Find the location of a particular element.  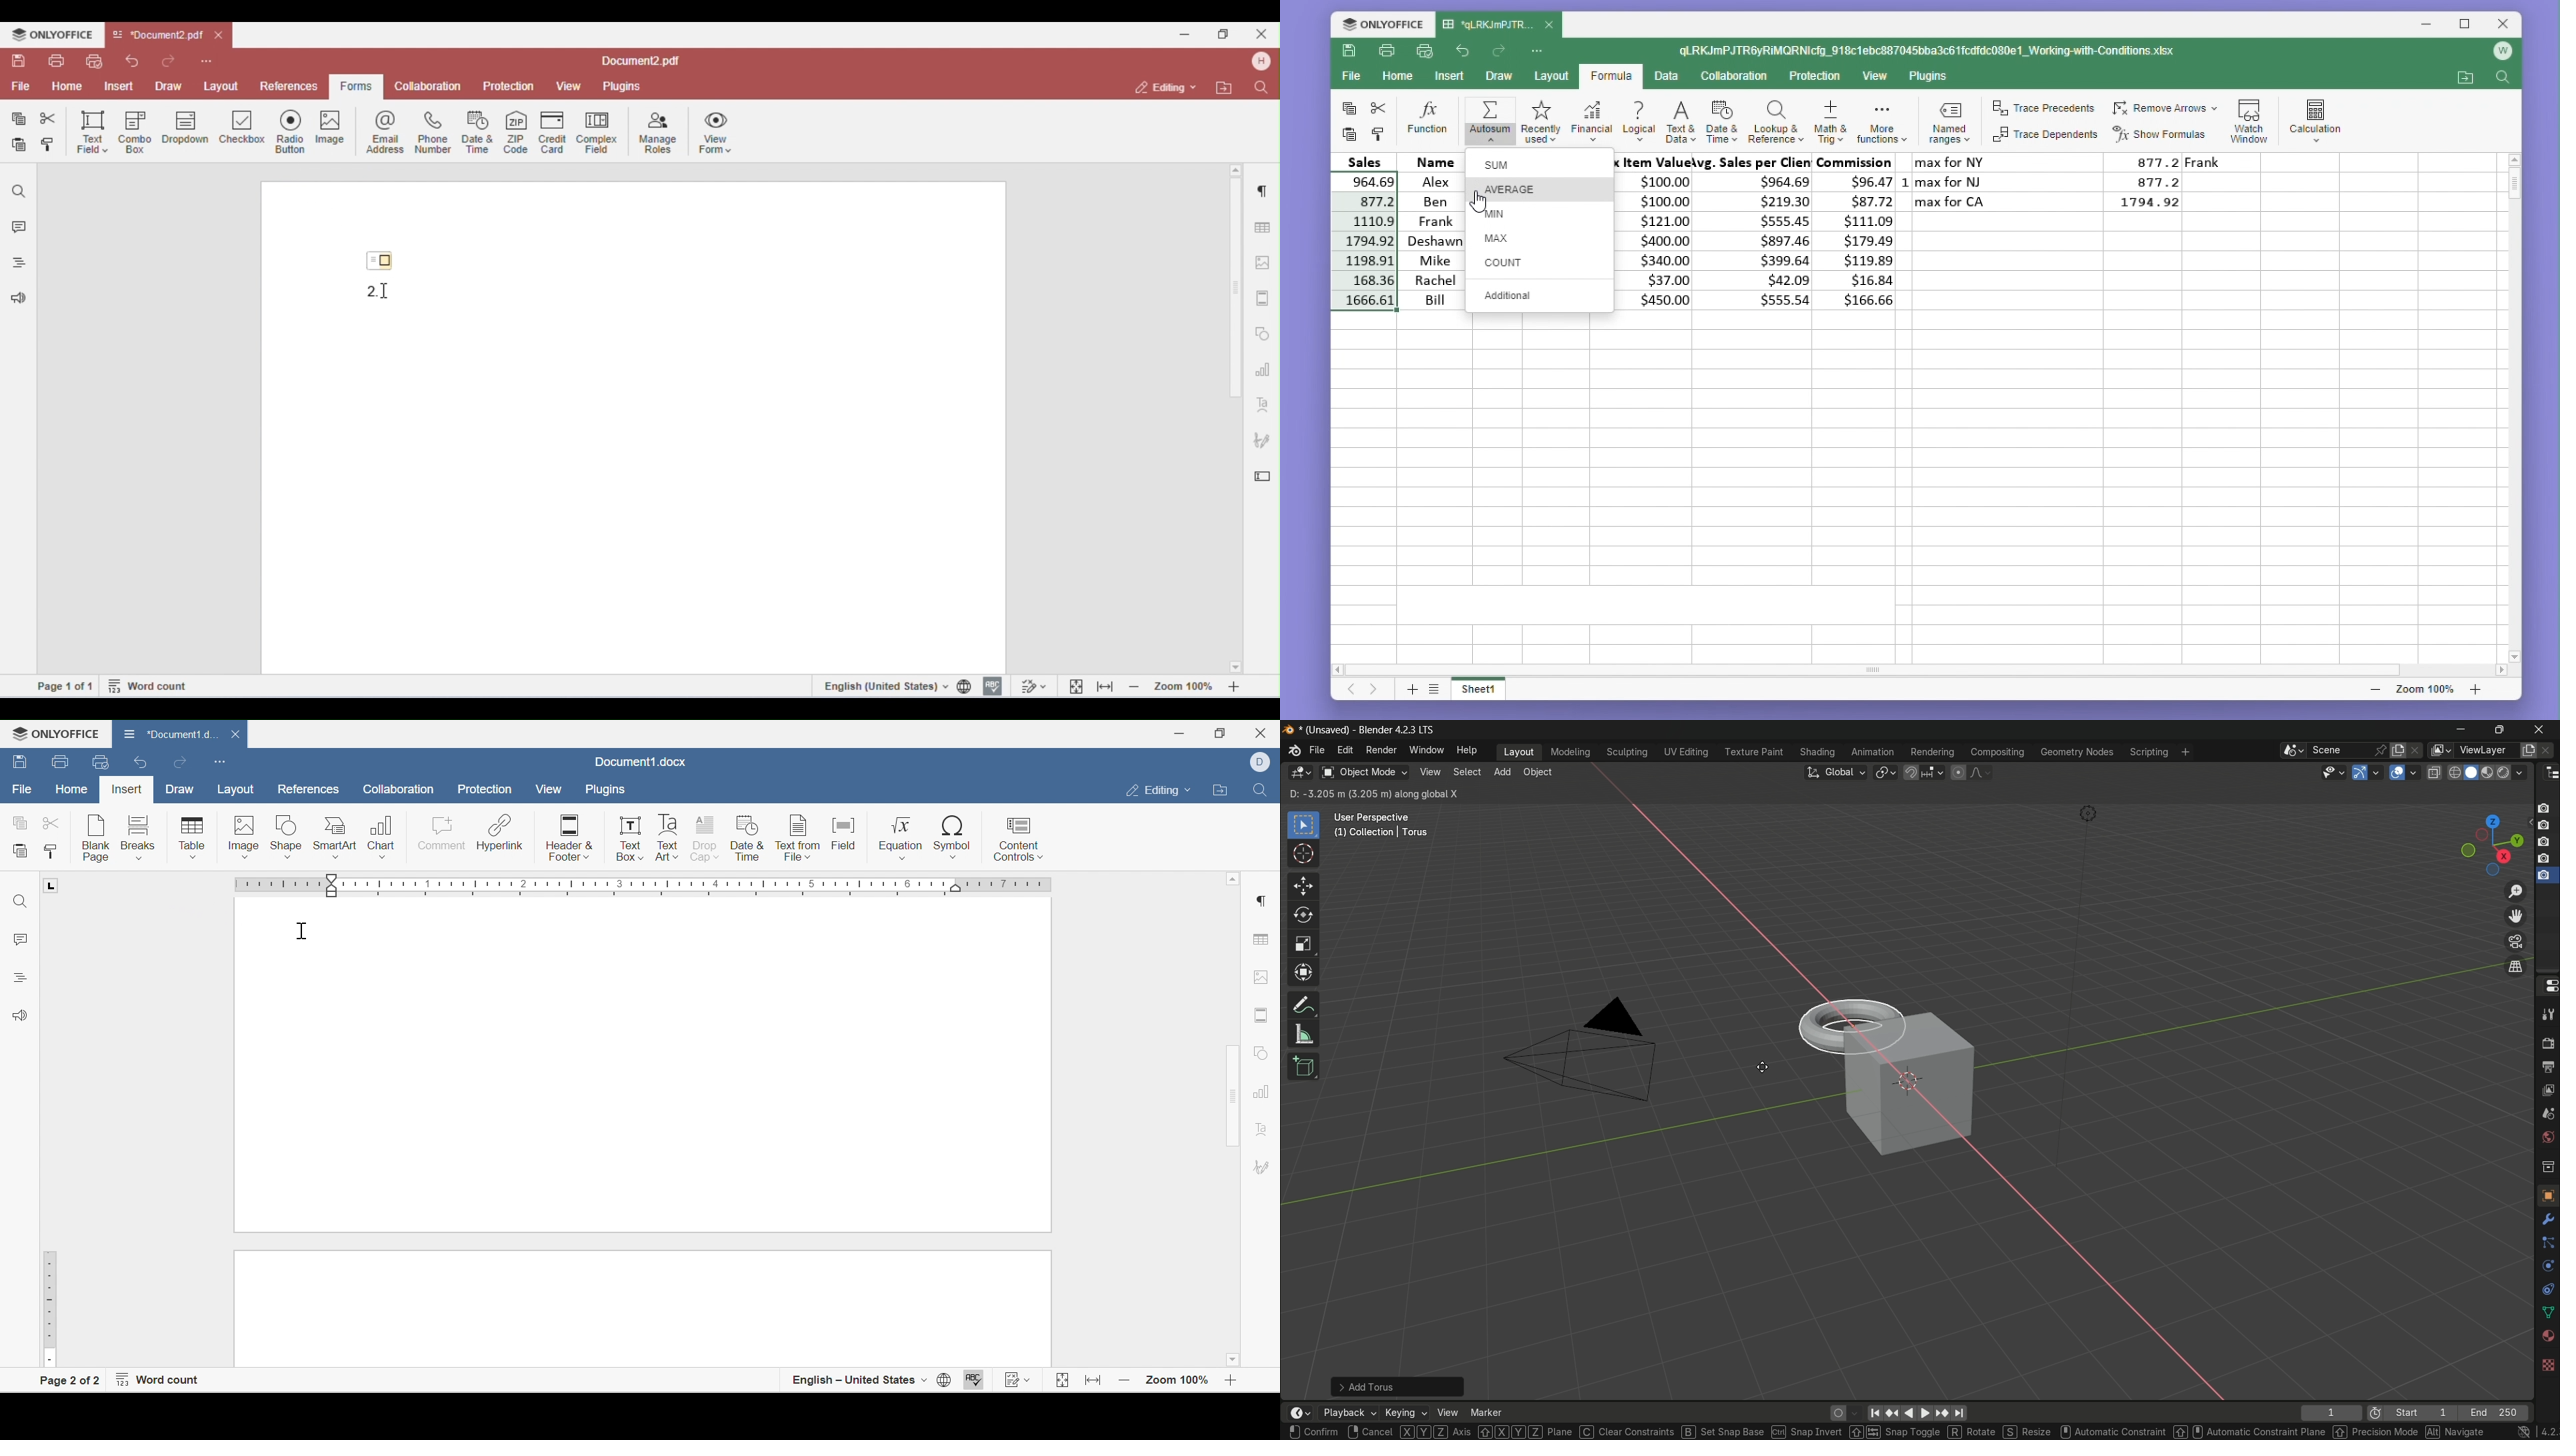

File is located at coordinates (19, 790).